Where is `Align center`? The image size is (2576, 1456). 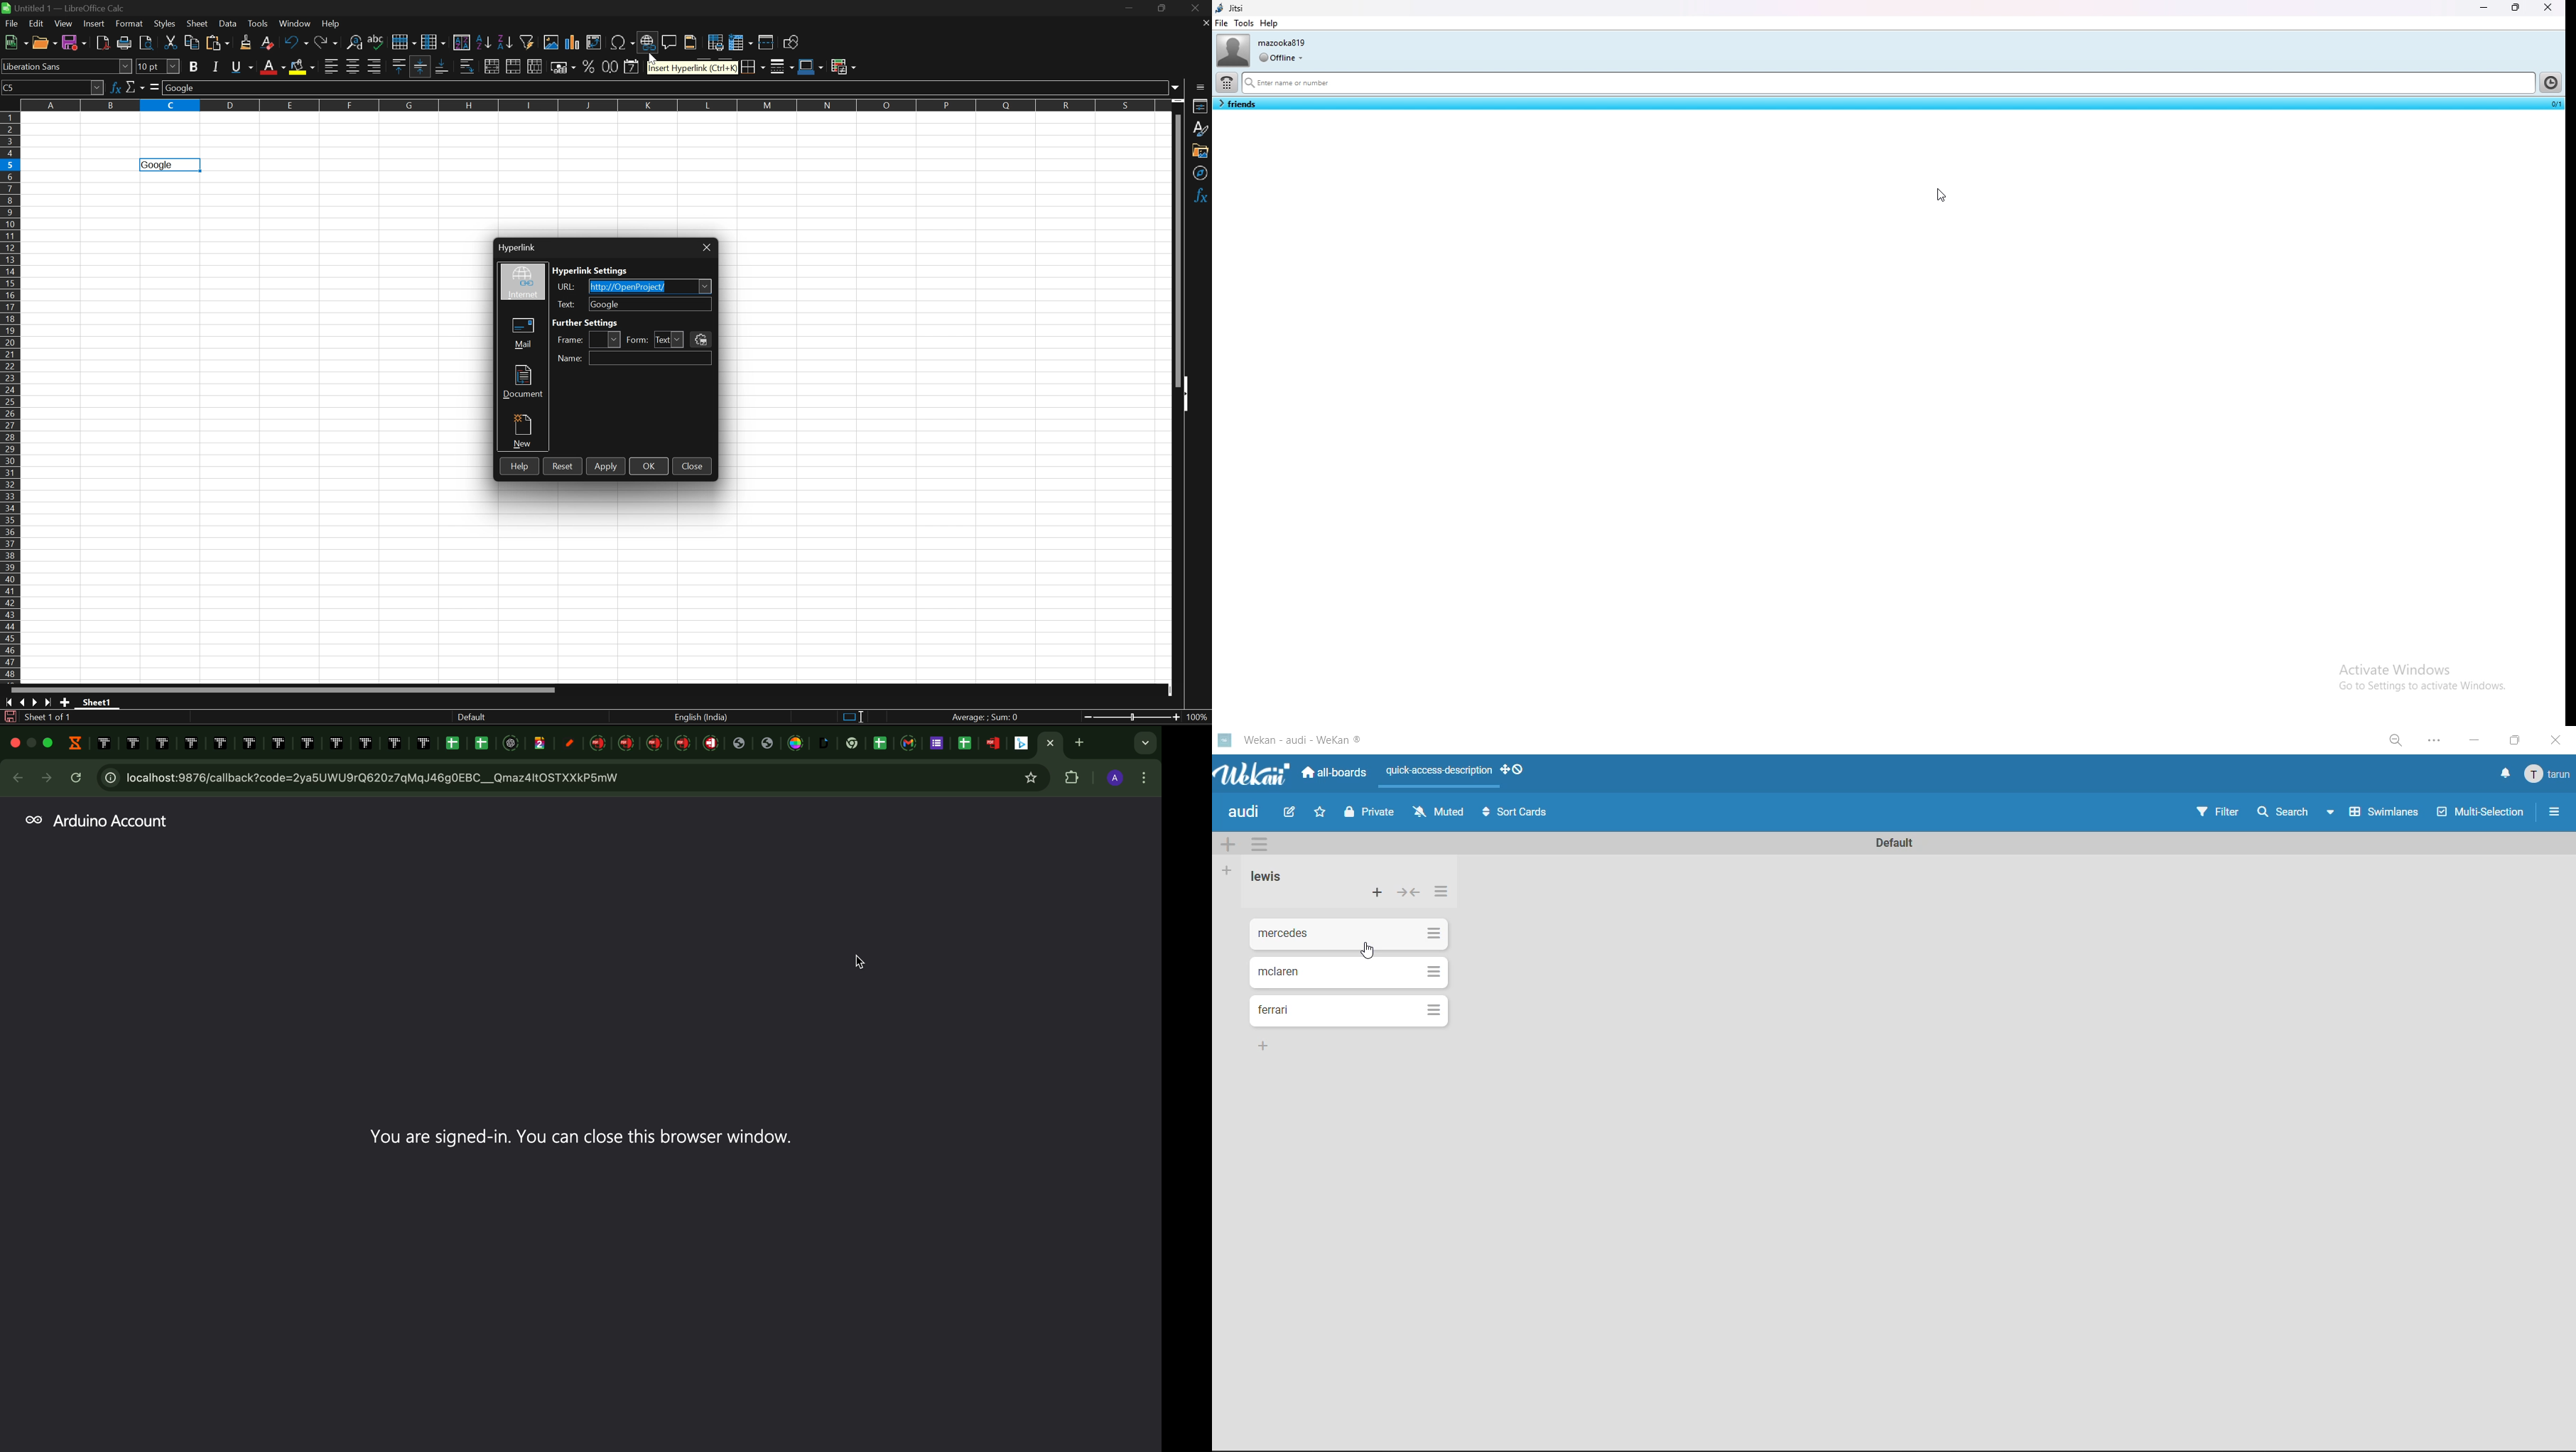
Align center is located at coordinates (355, 68).